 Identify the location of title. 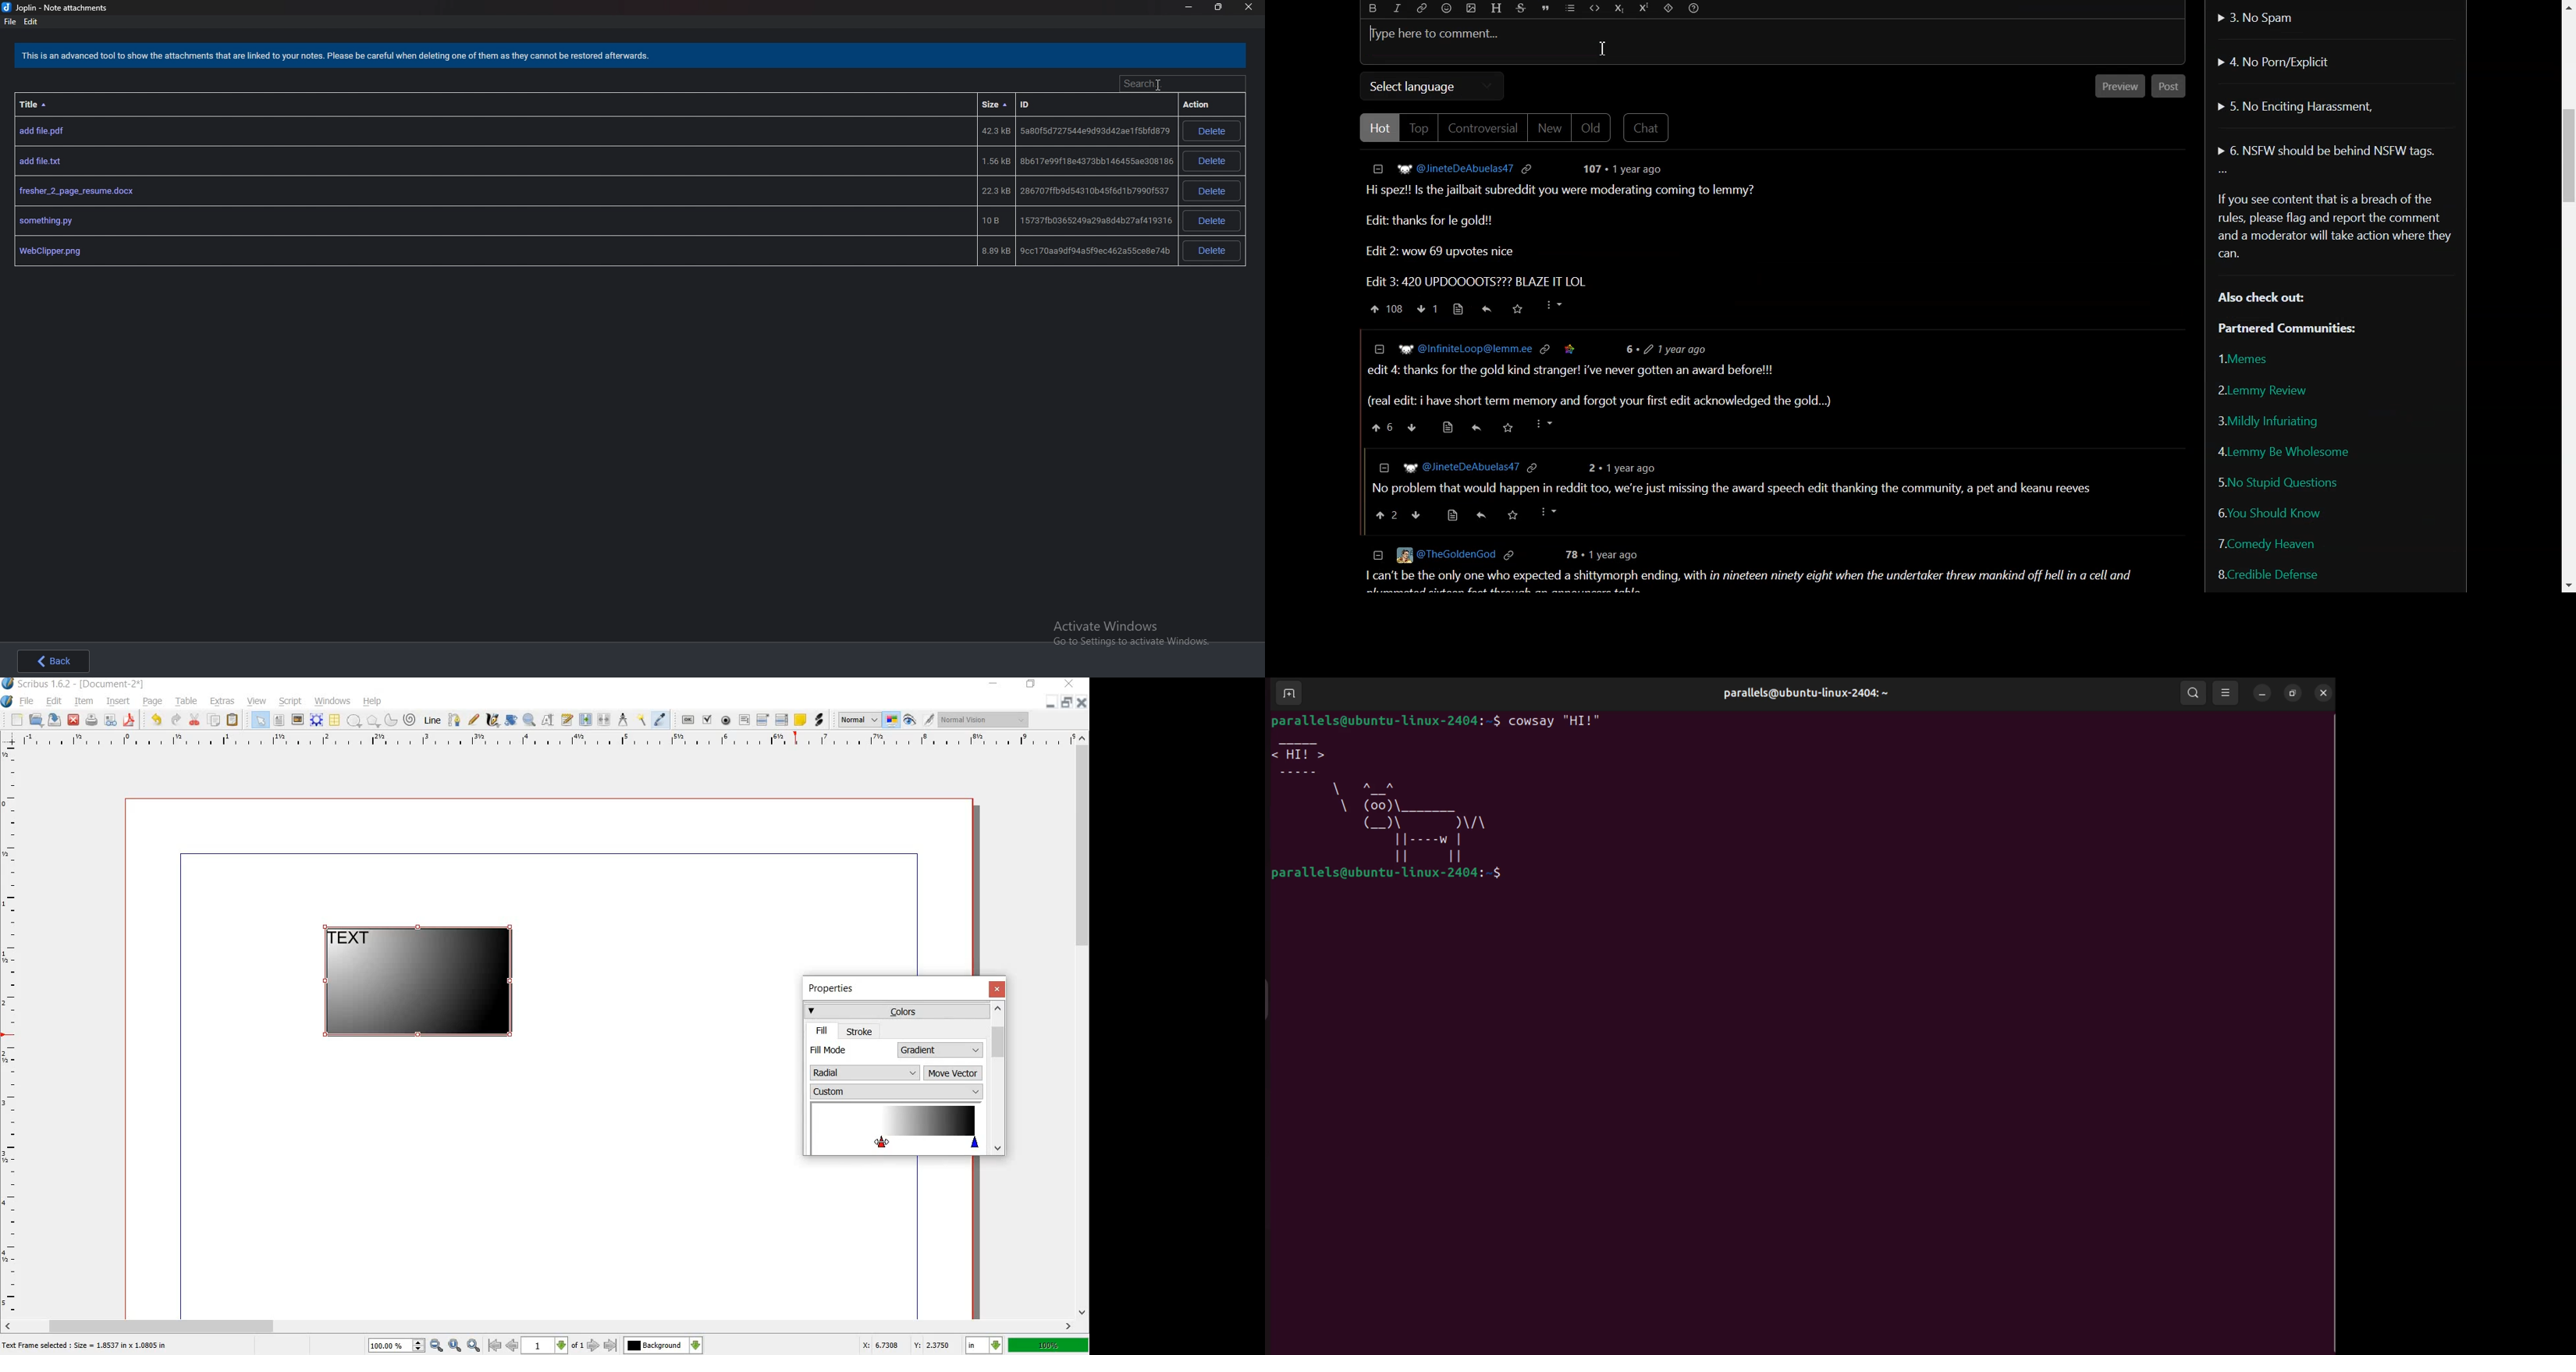
(40, 103).